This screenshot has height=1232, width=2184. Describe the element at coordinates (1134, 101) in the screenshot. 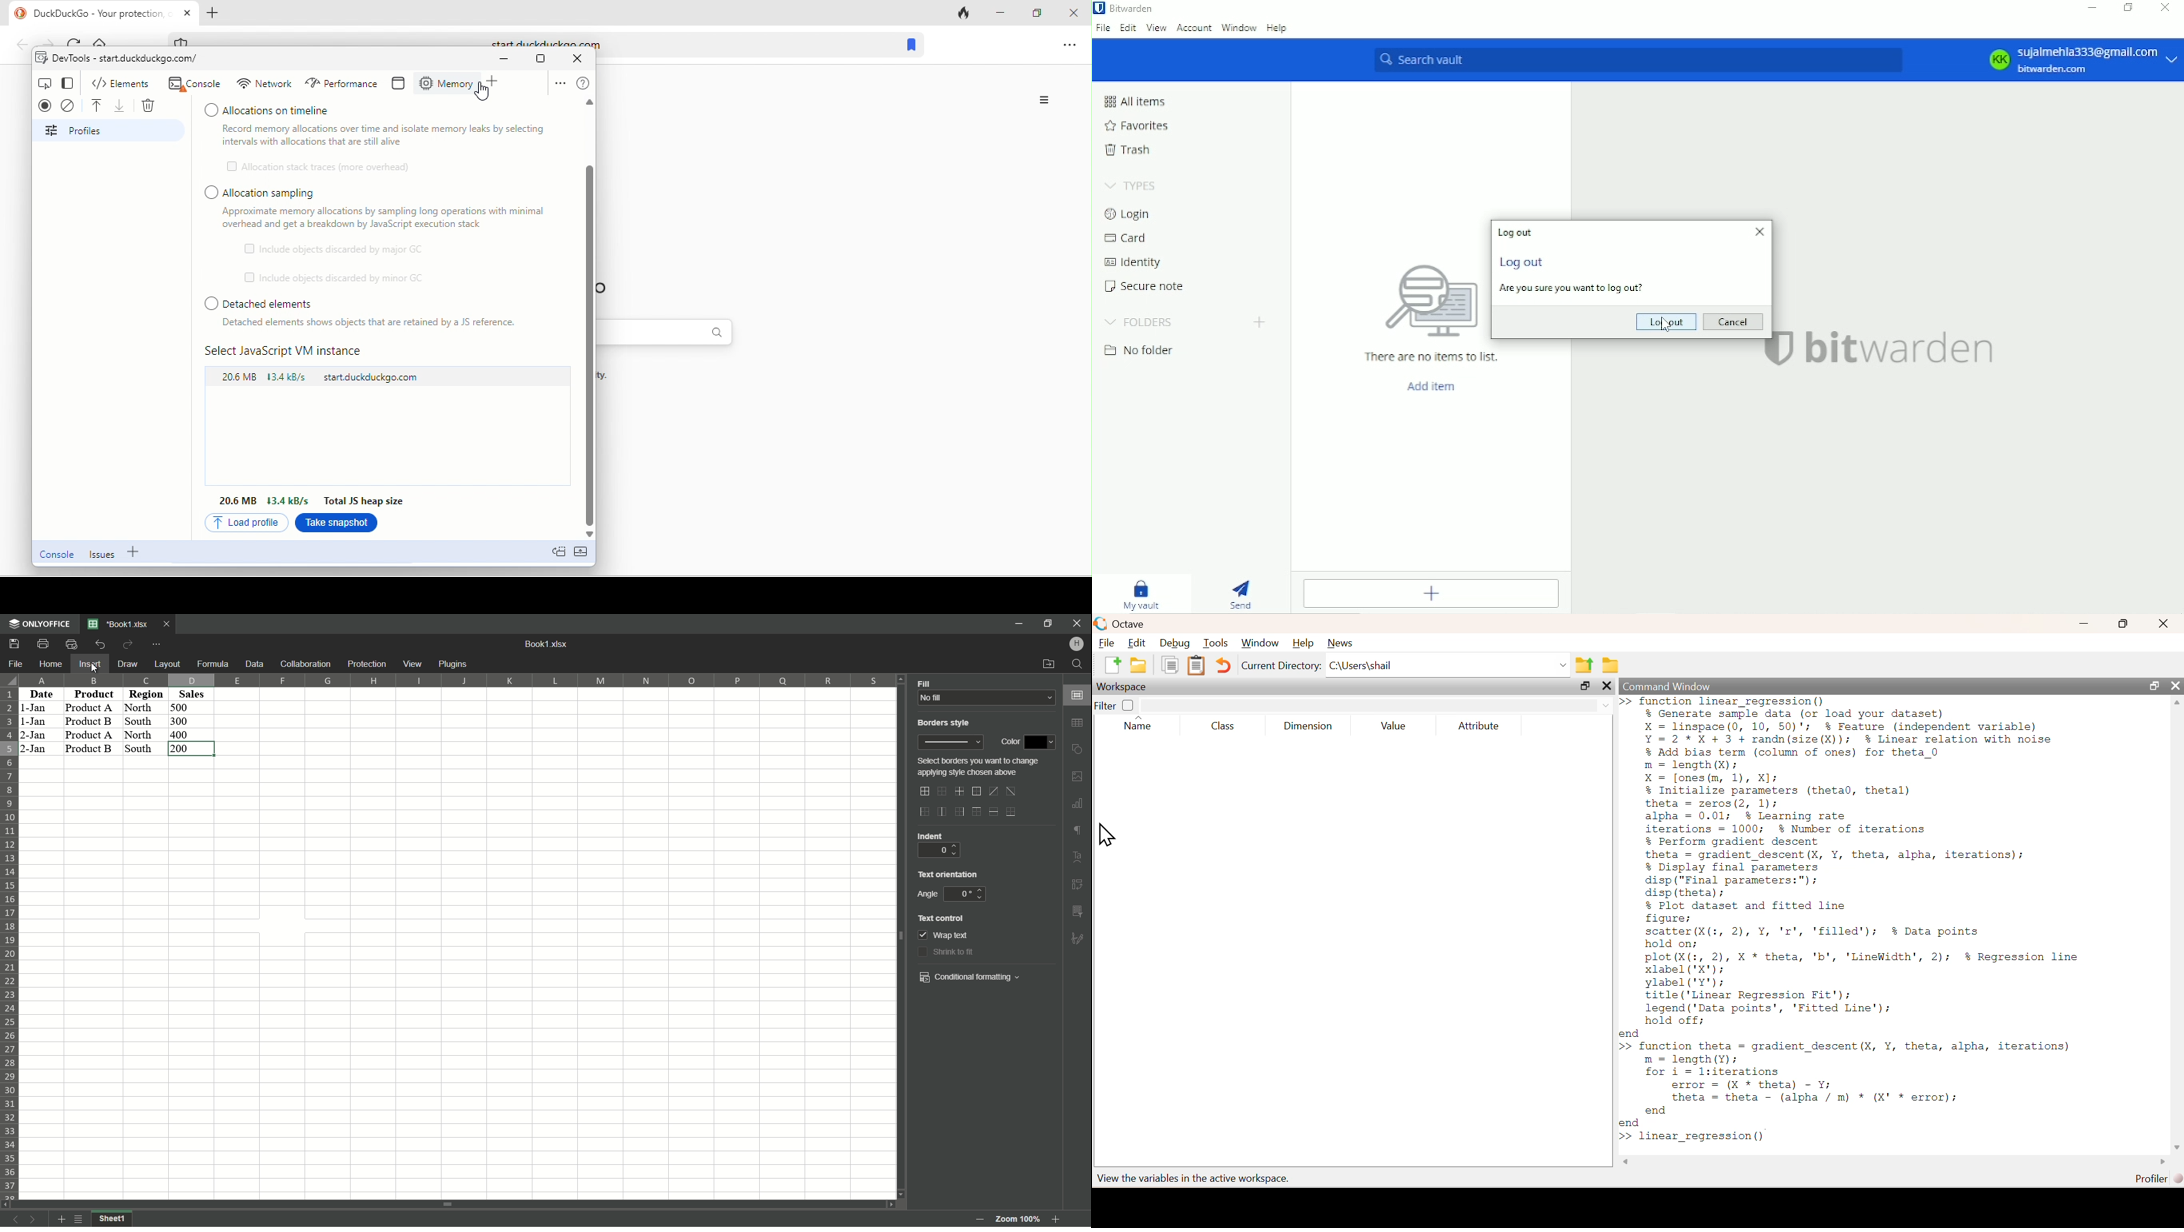

I see `All items` at that location.